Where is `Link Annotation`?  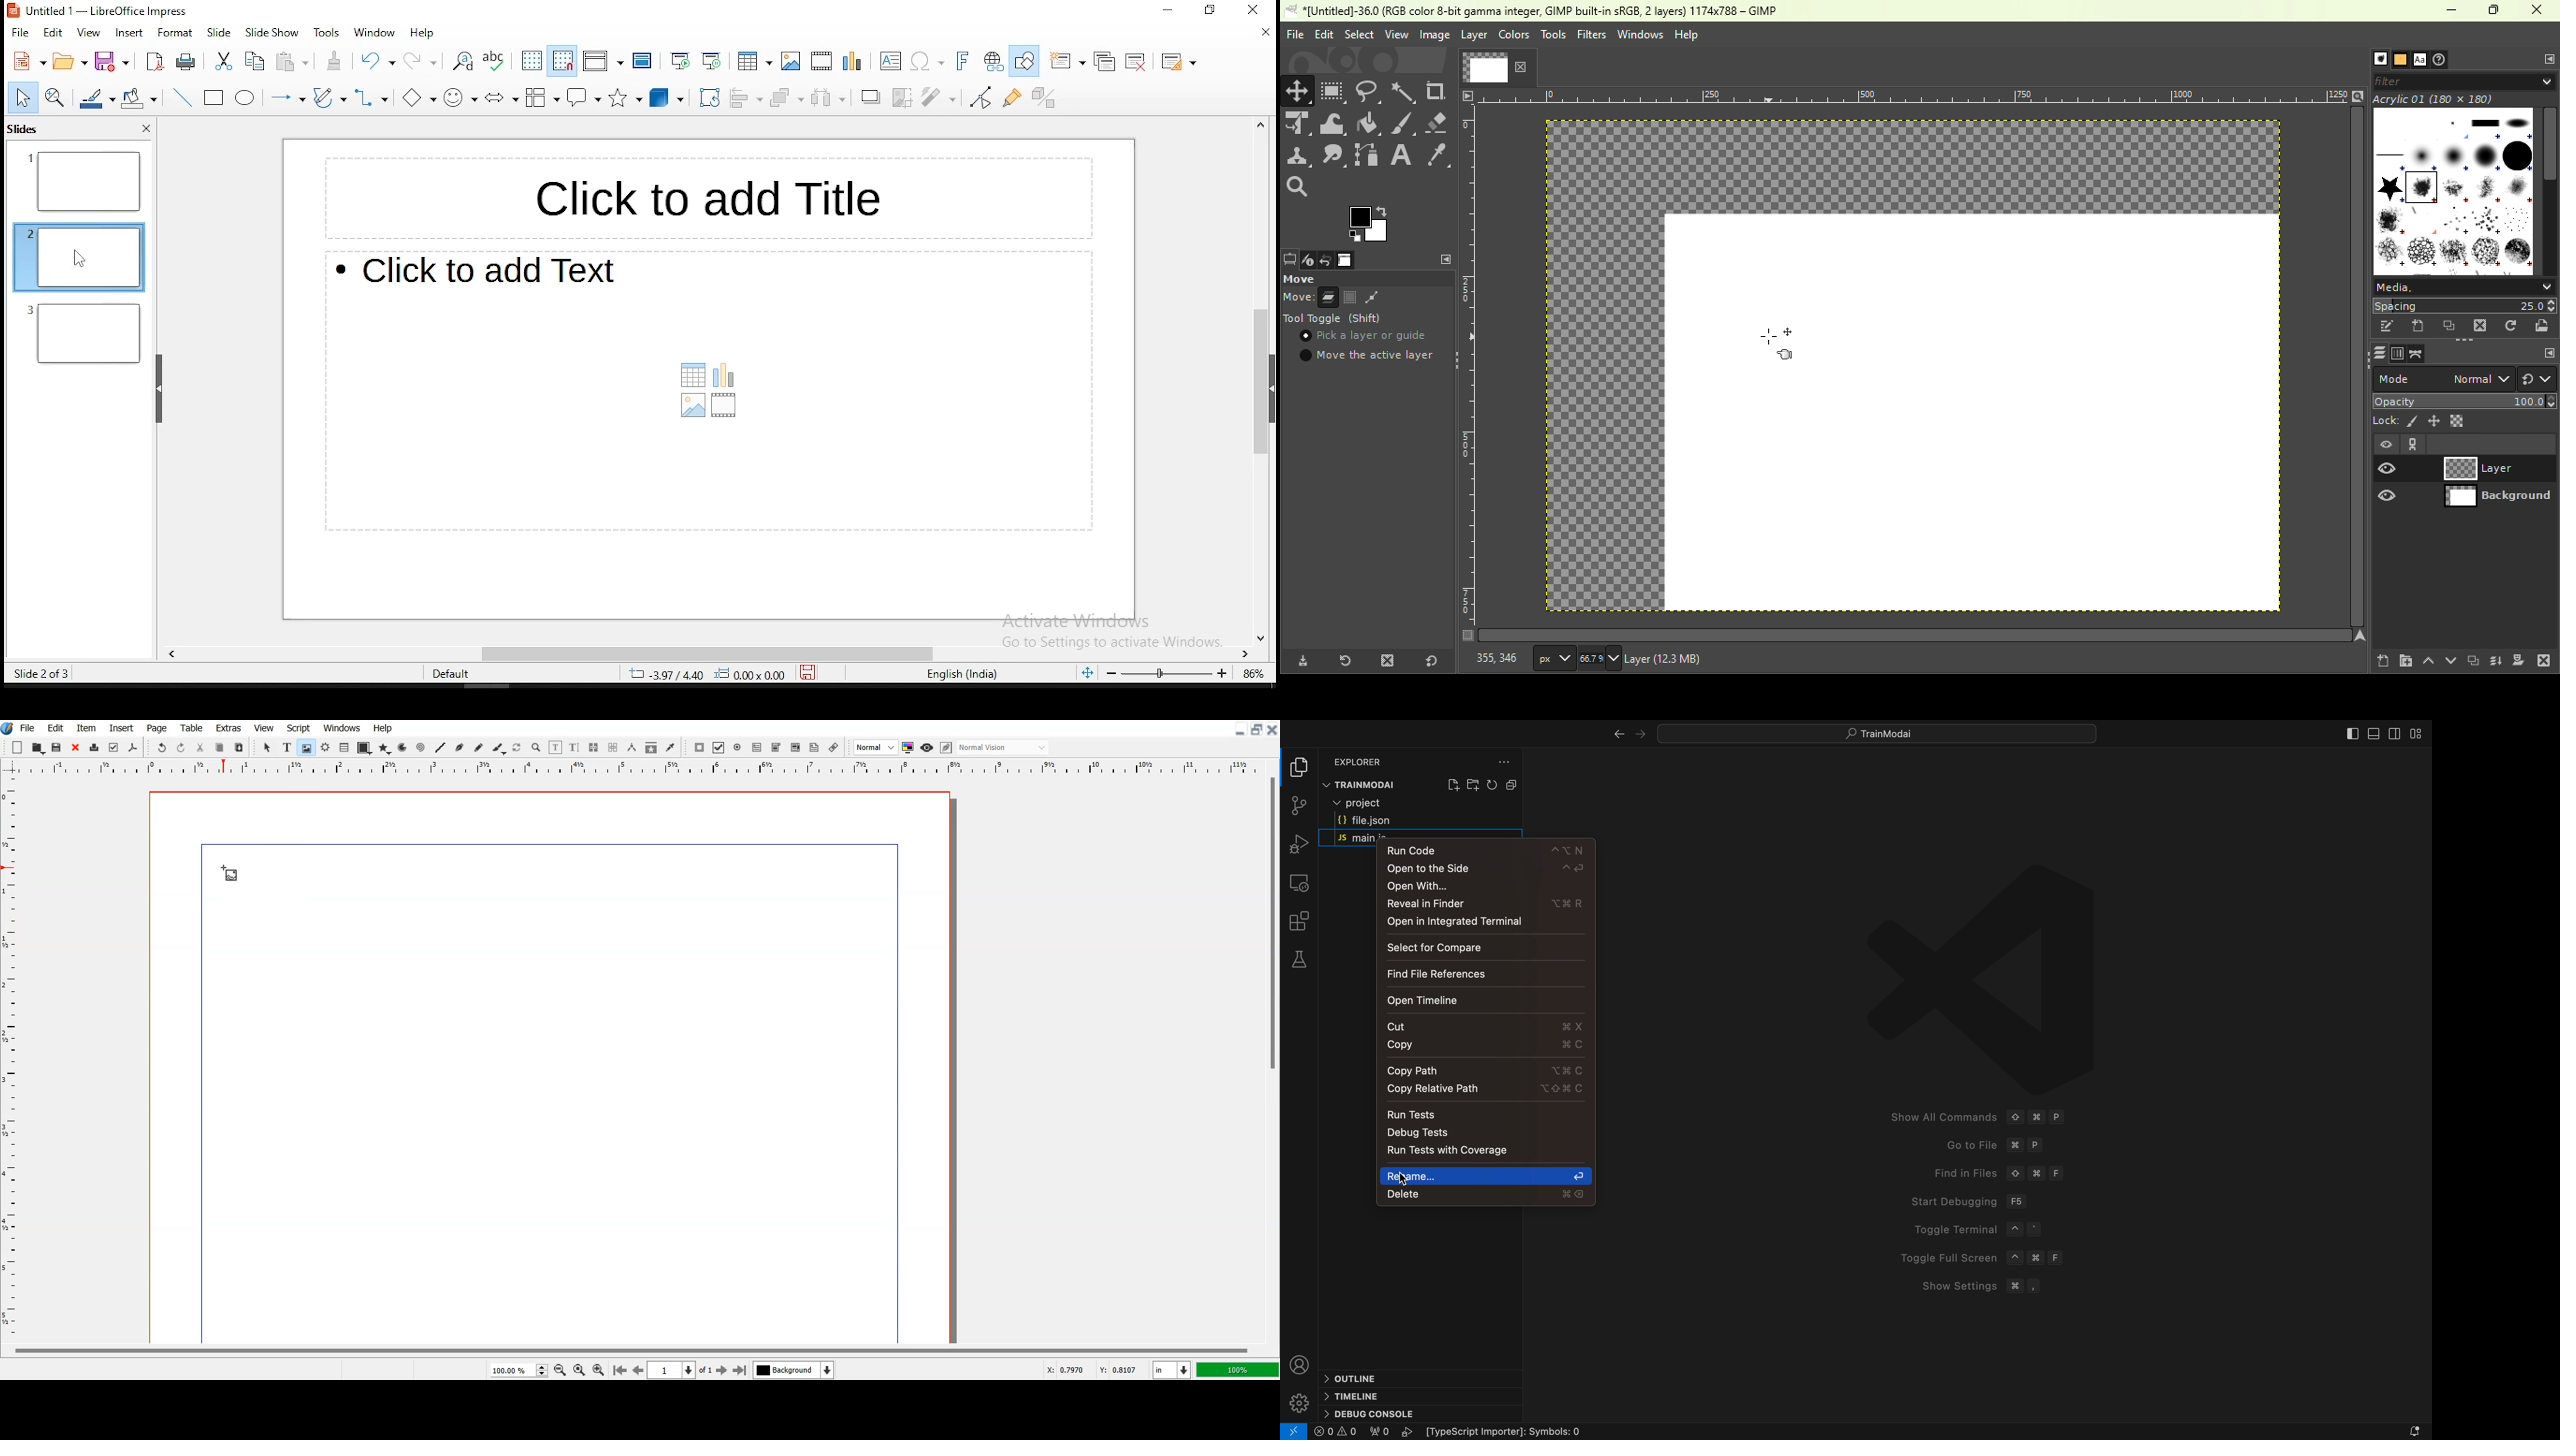 Link Annotation is located at coordinates (834, 747).